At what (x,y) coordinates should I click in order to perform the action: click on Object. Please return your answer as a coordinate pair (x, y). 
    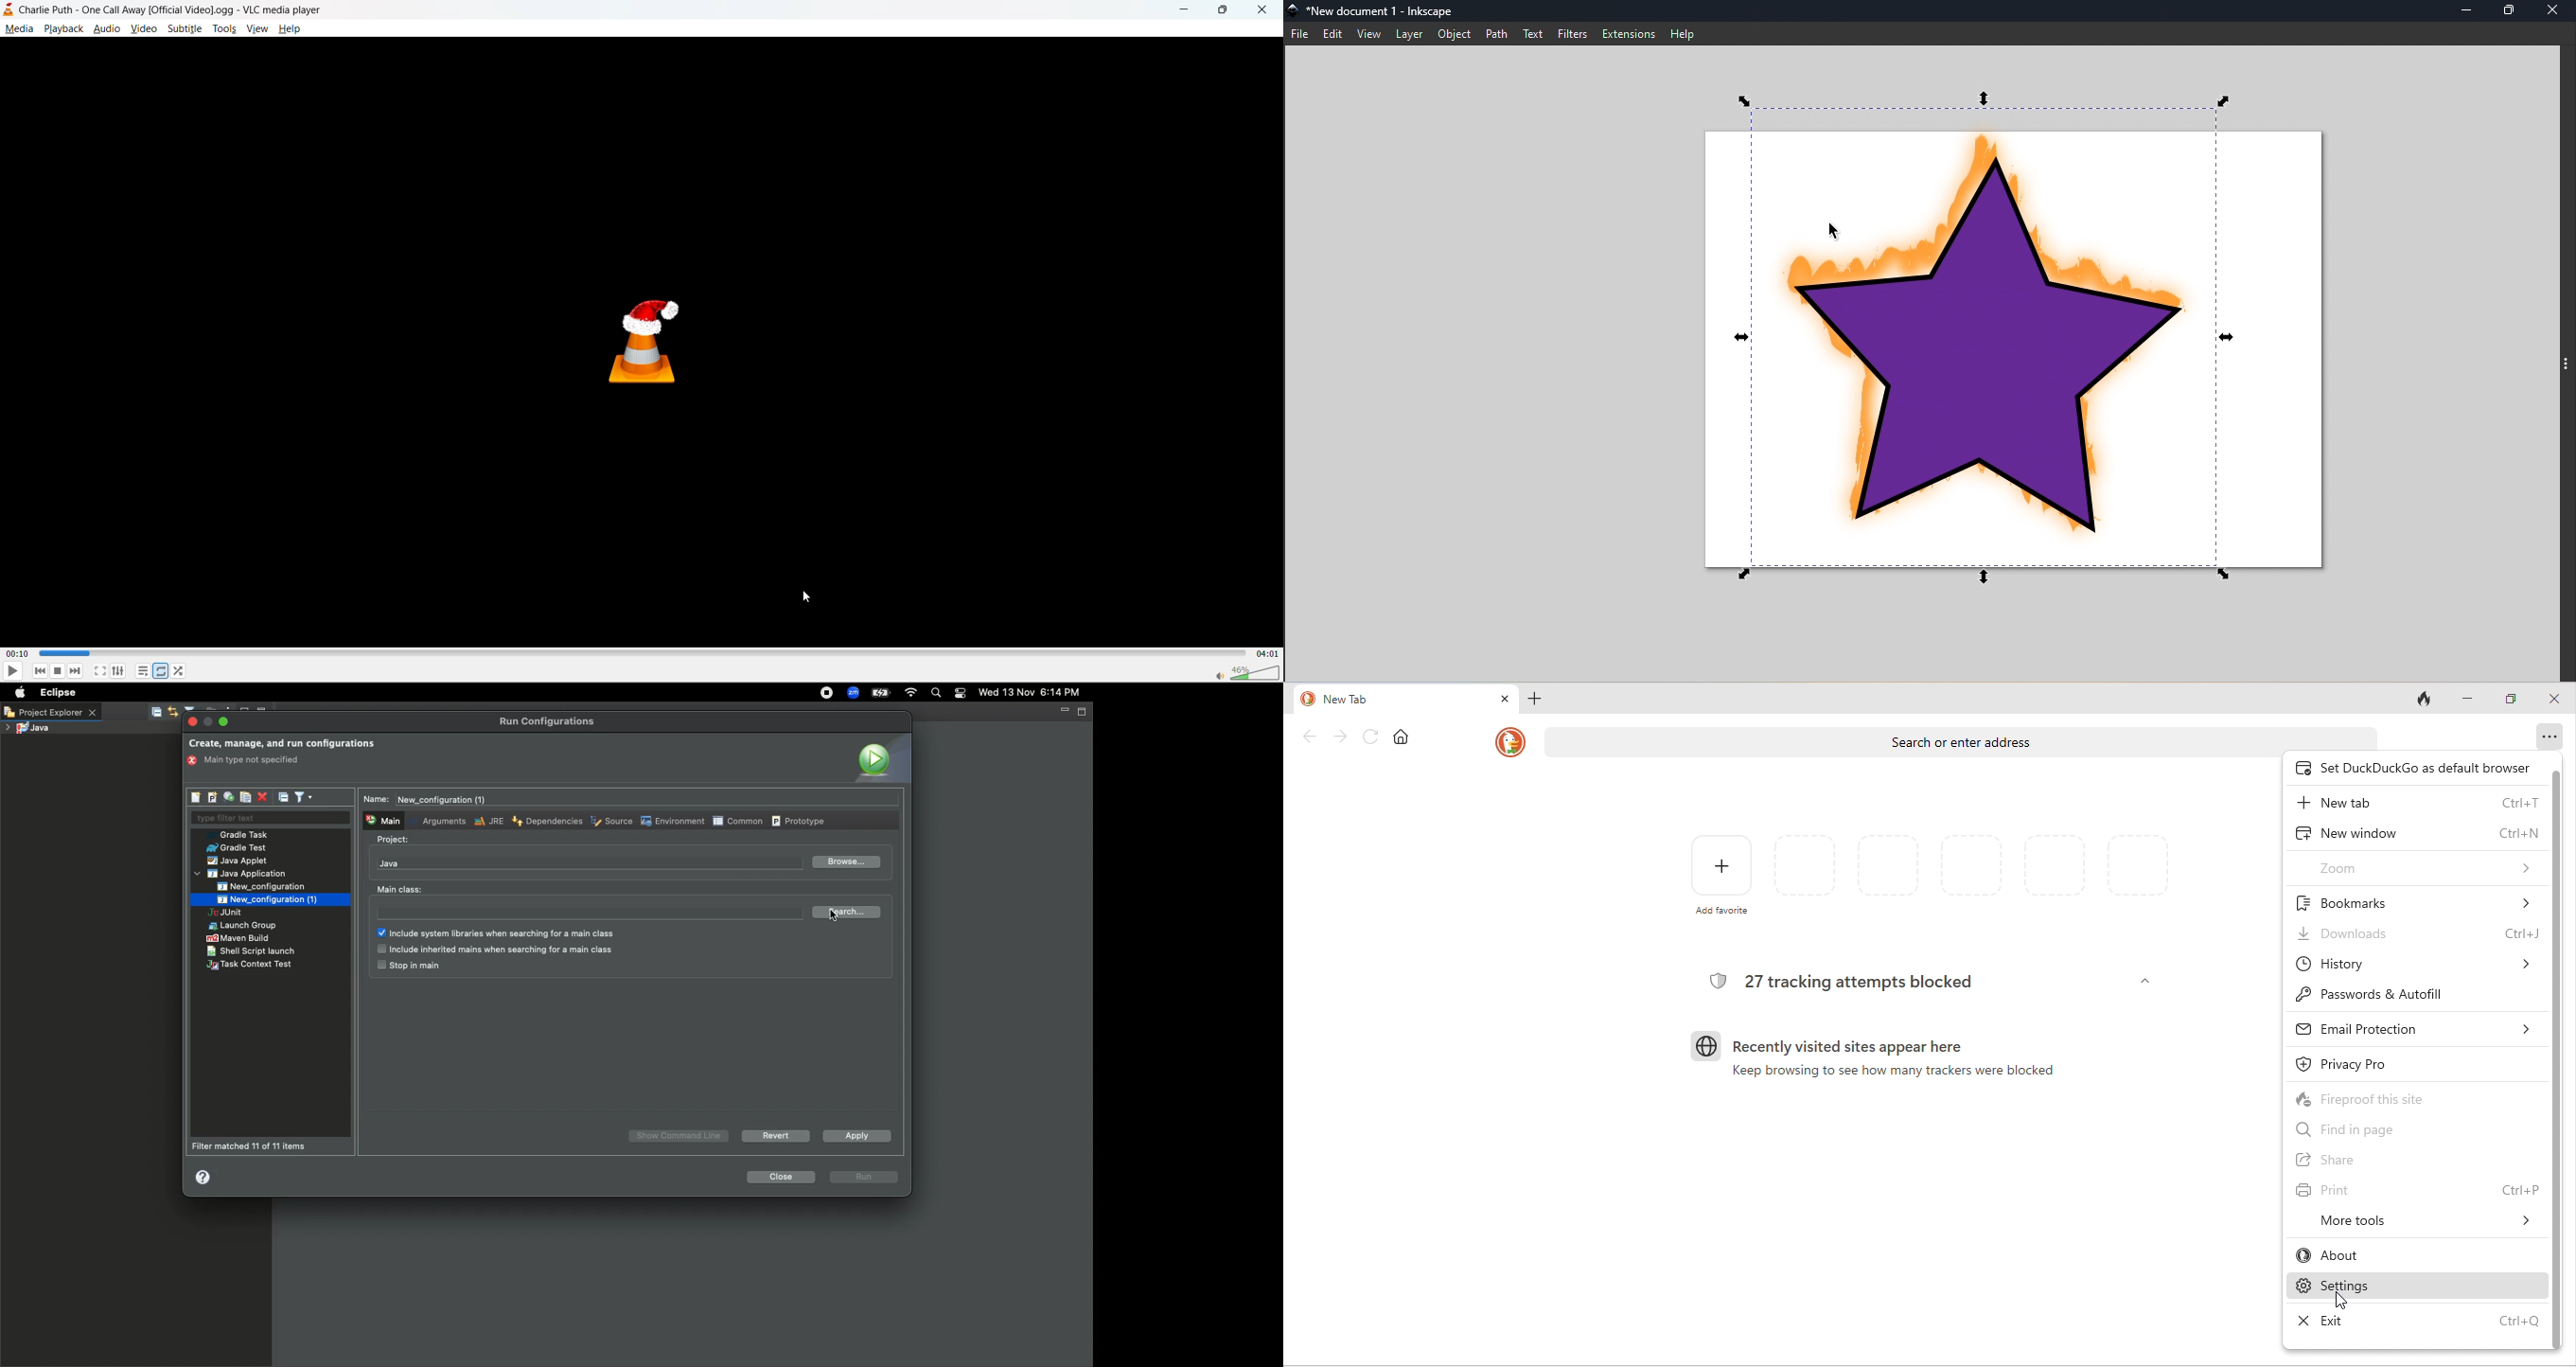
    Looking at the image, I should click on (1456, 35).